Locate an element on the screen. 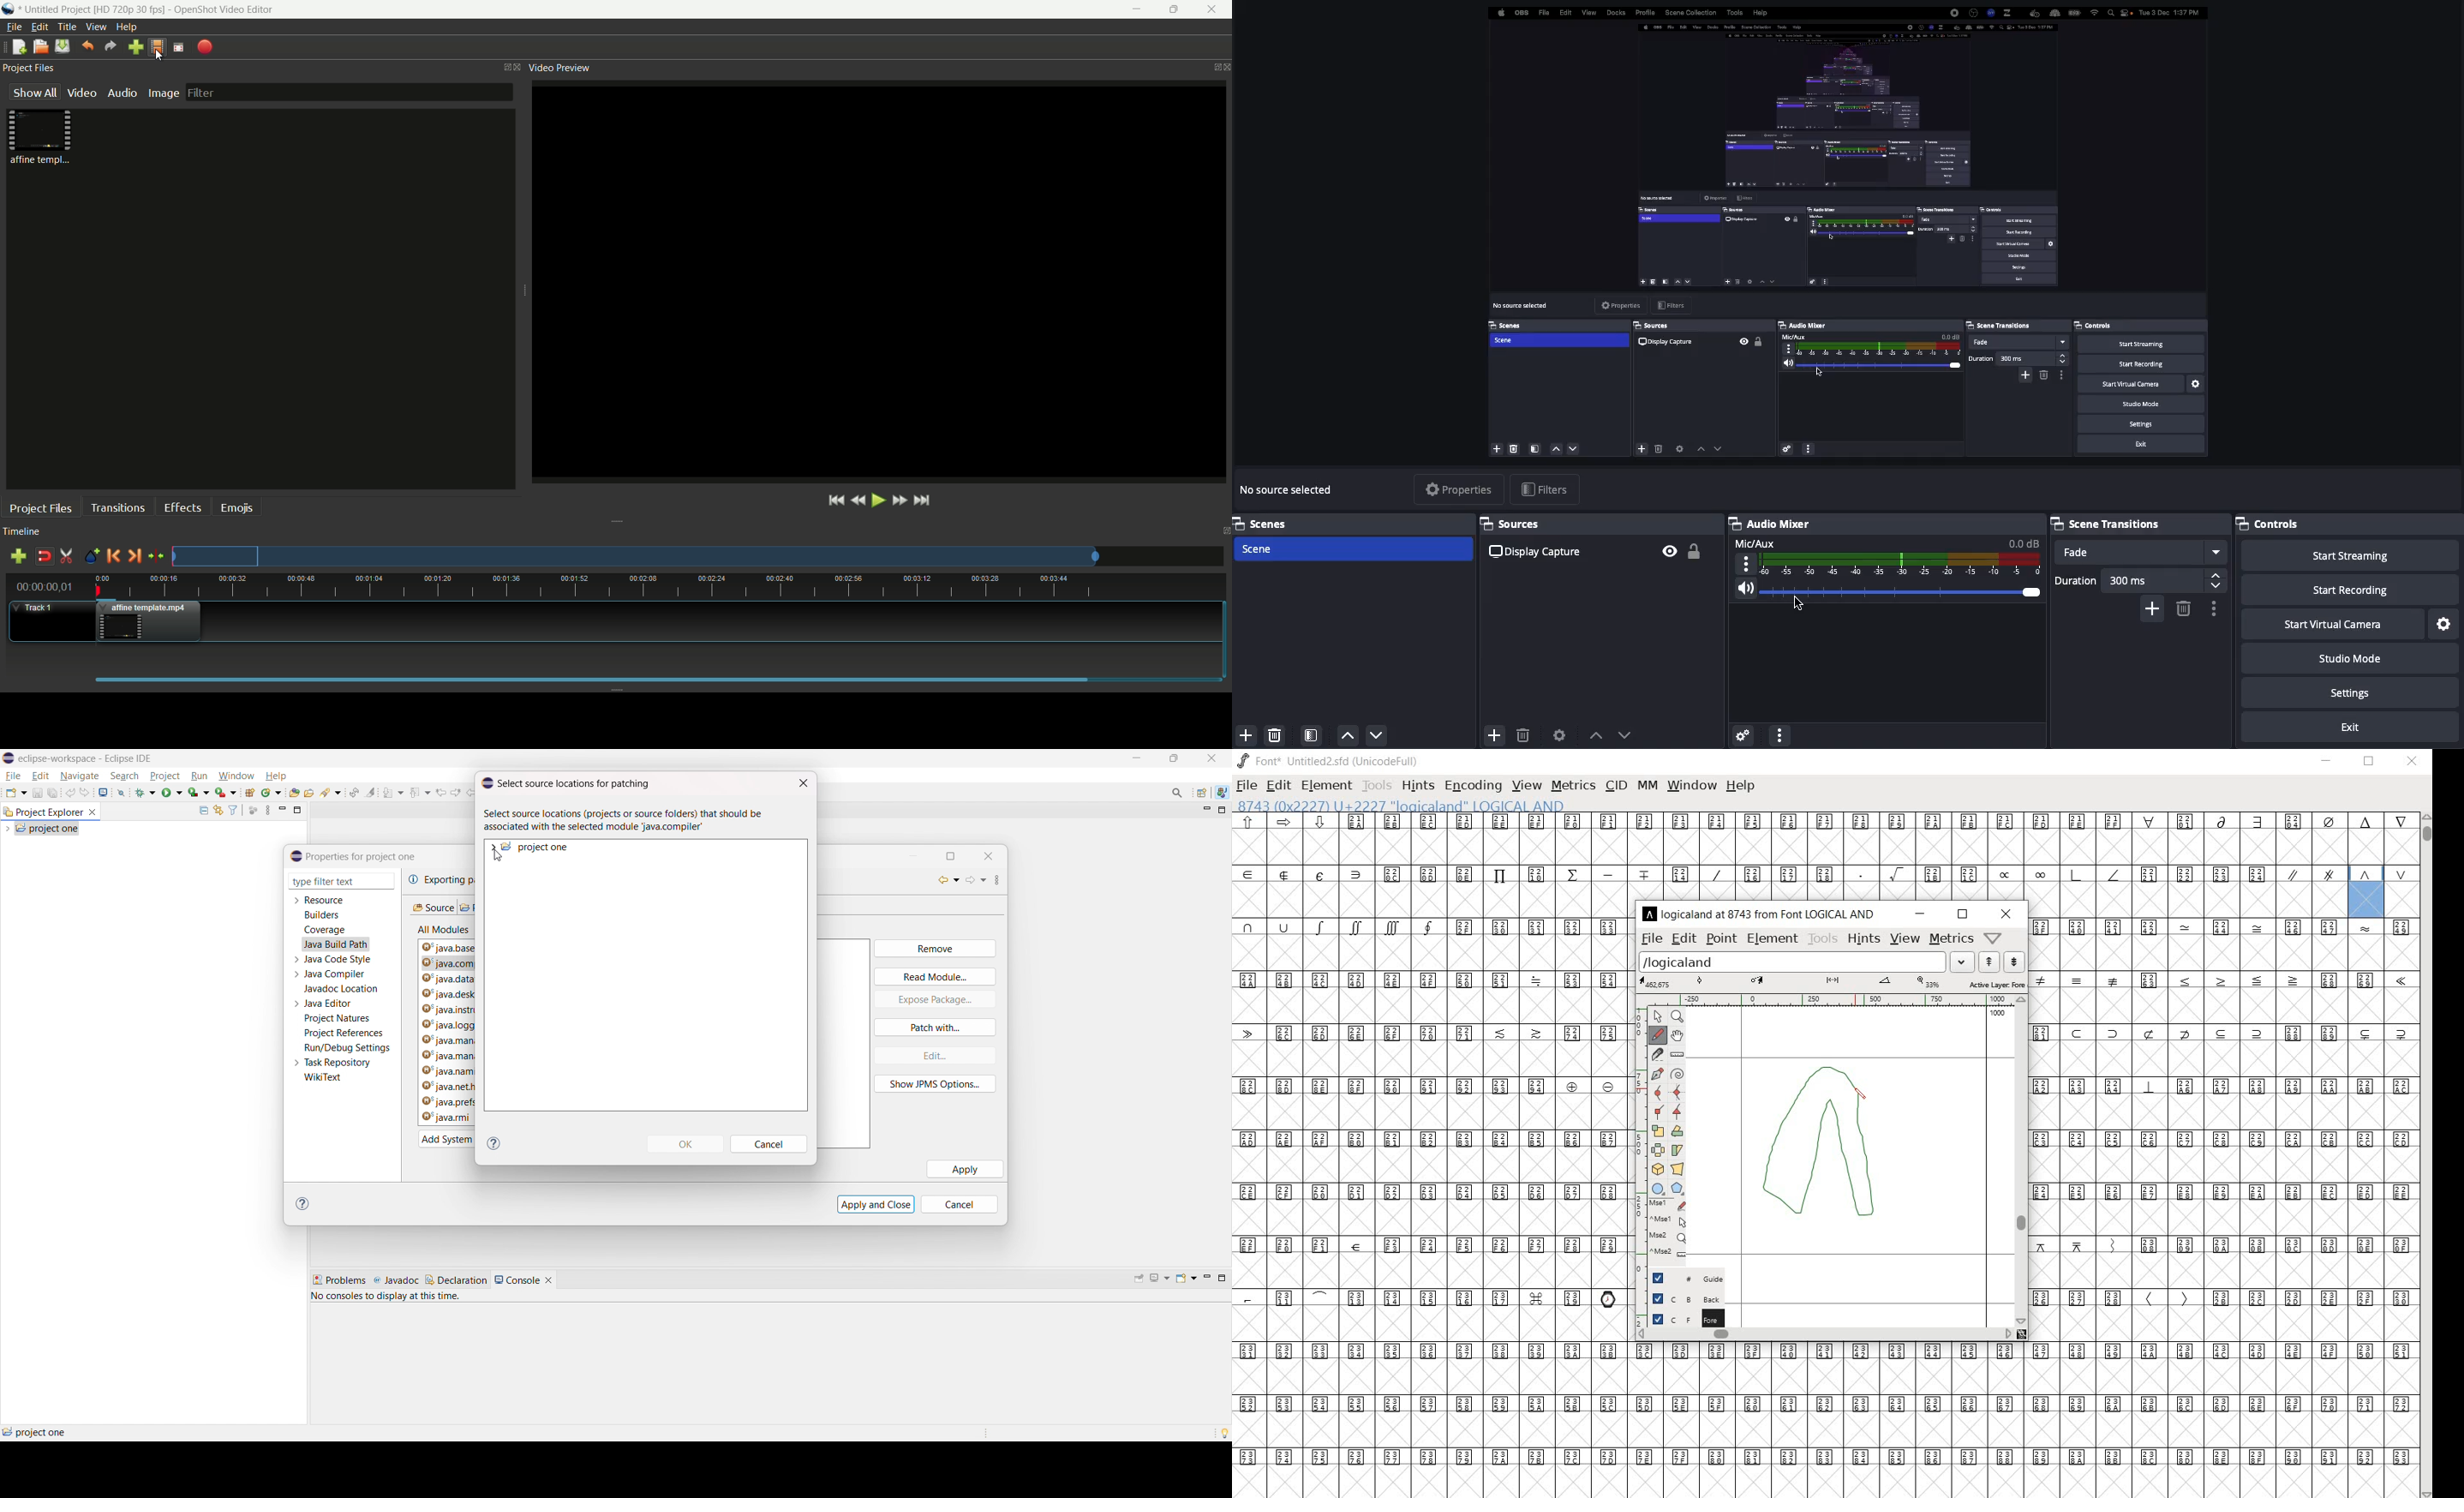 This screenshot has width=2464, height=1512. problems is located at coordinates (339, 1281).